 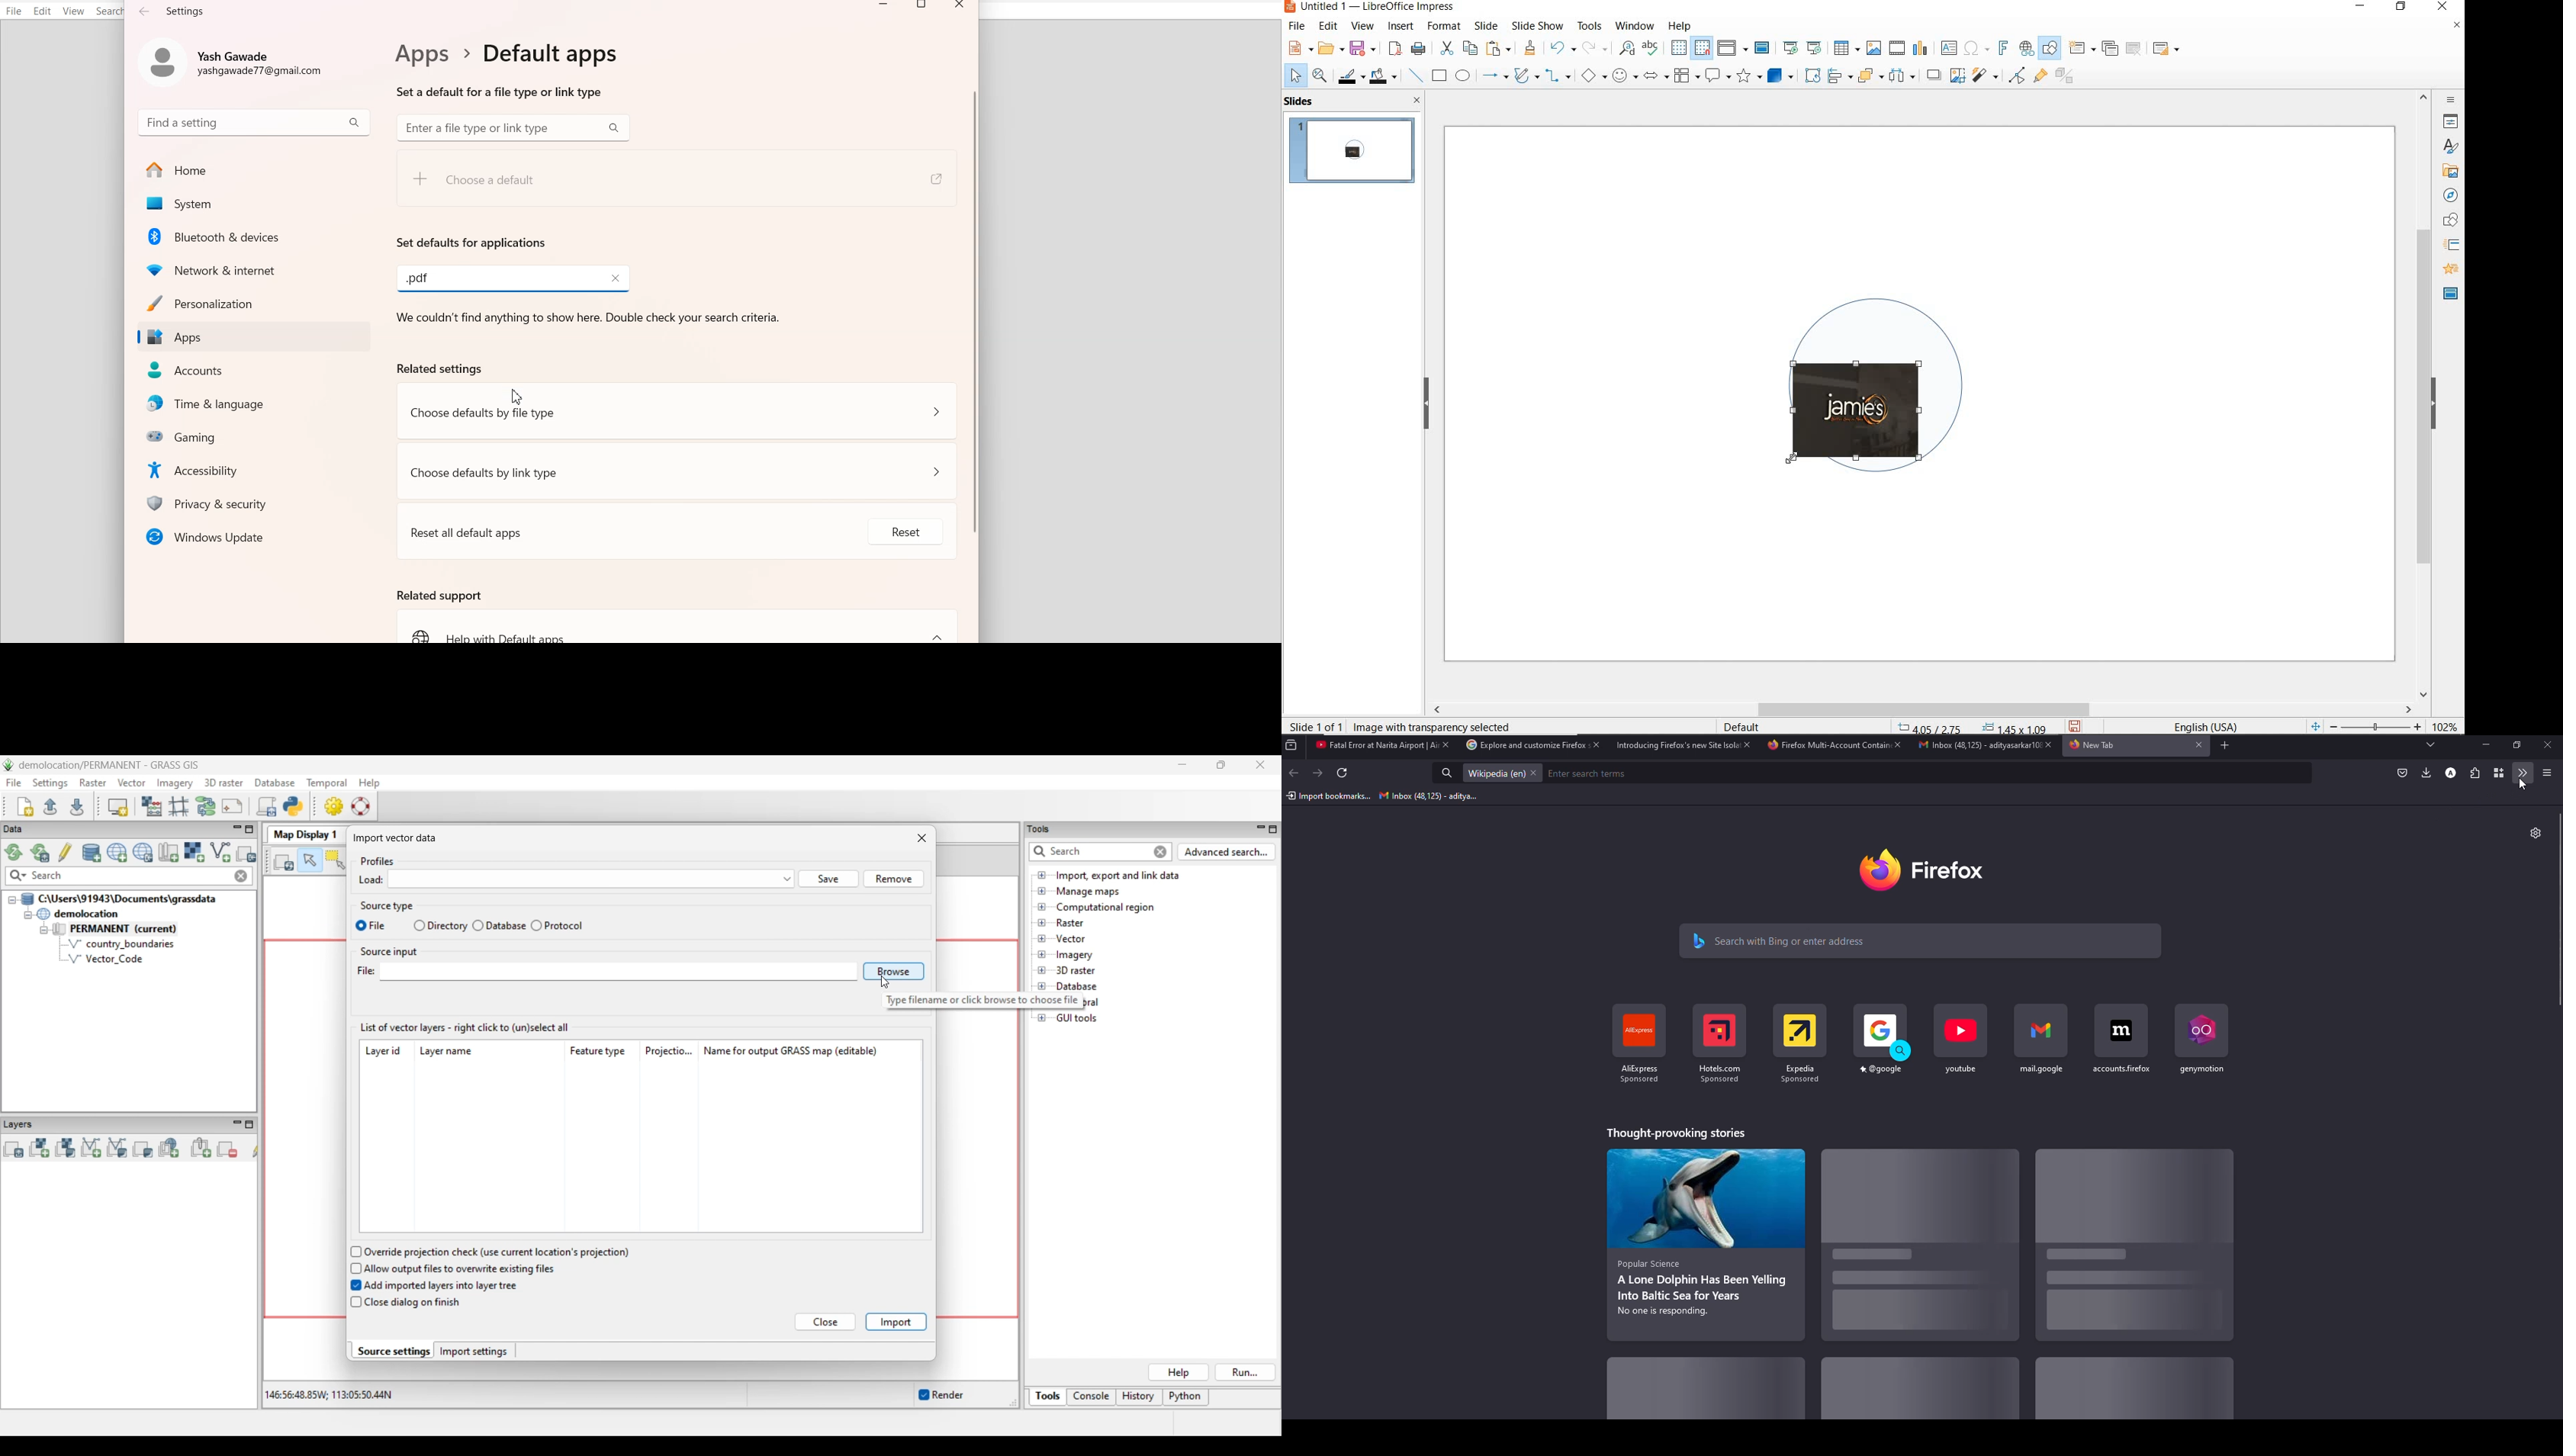 I want to click on ellipse, so click(x=1463, y=77).